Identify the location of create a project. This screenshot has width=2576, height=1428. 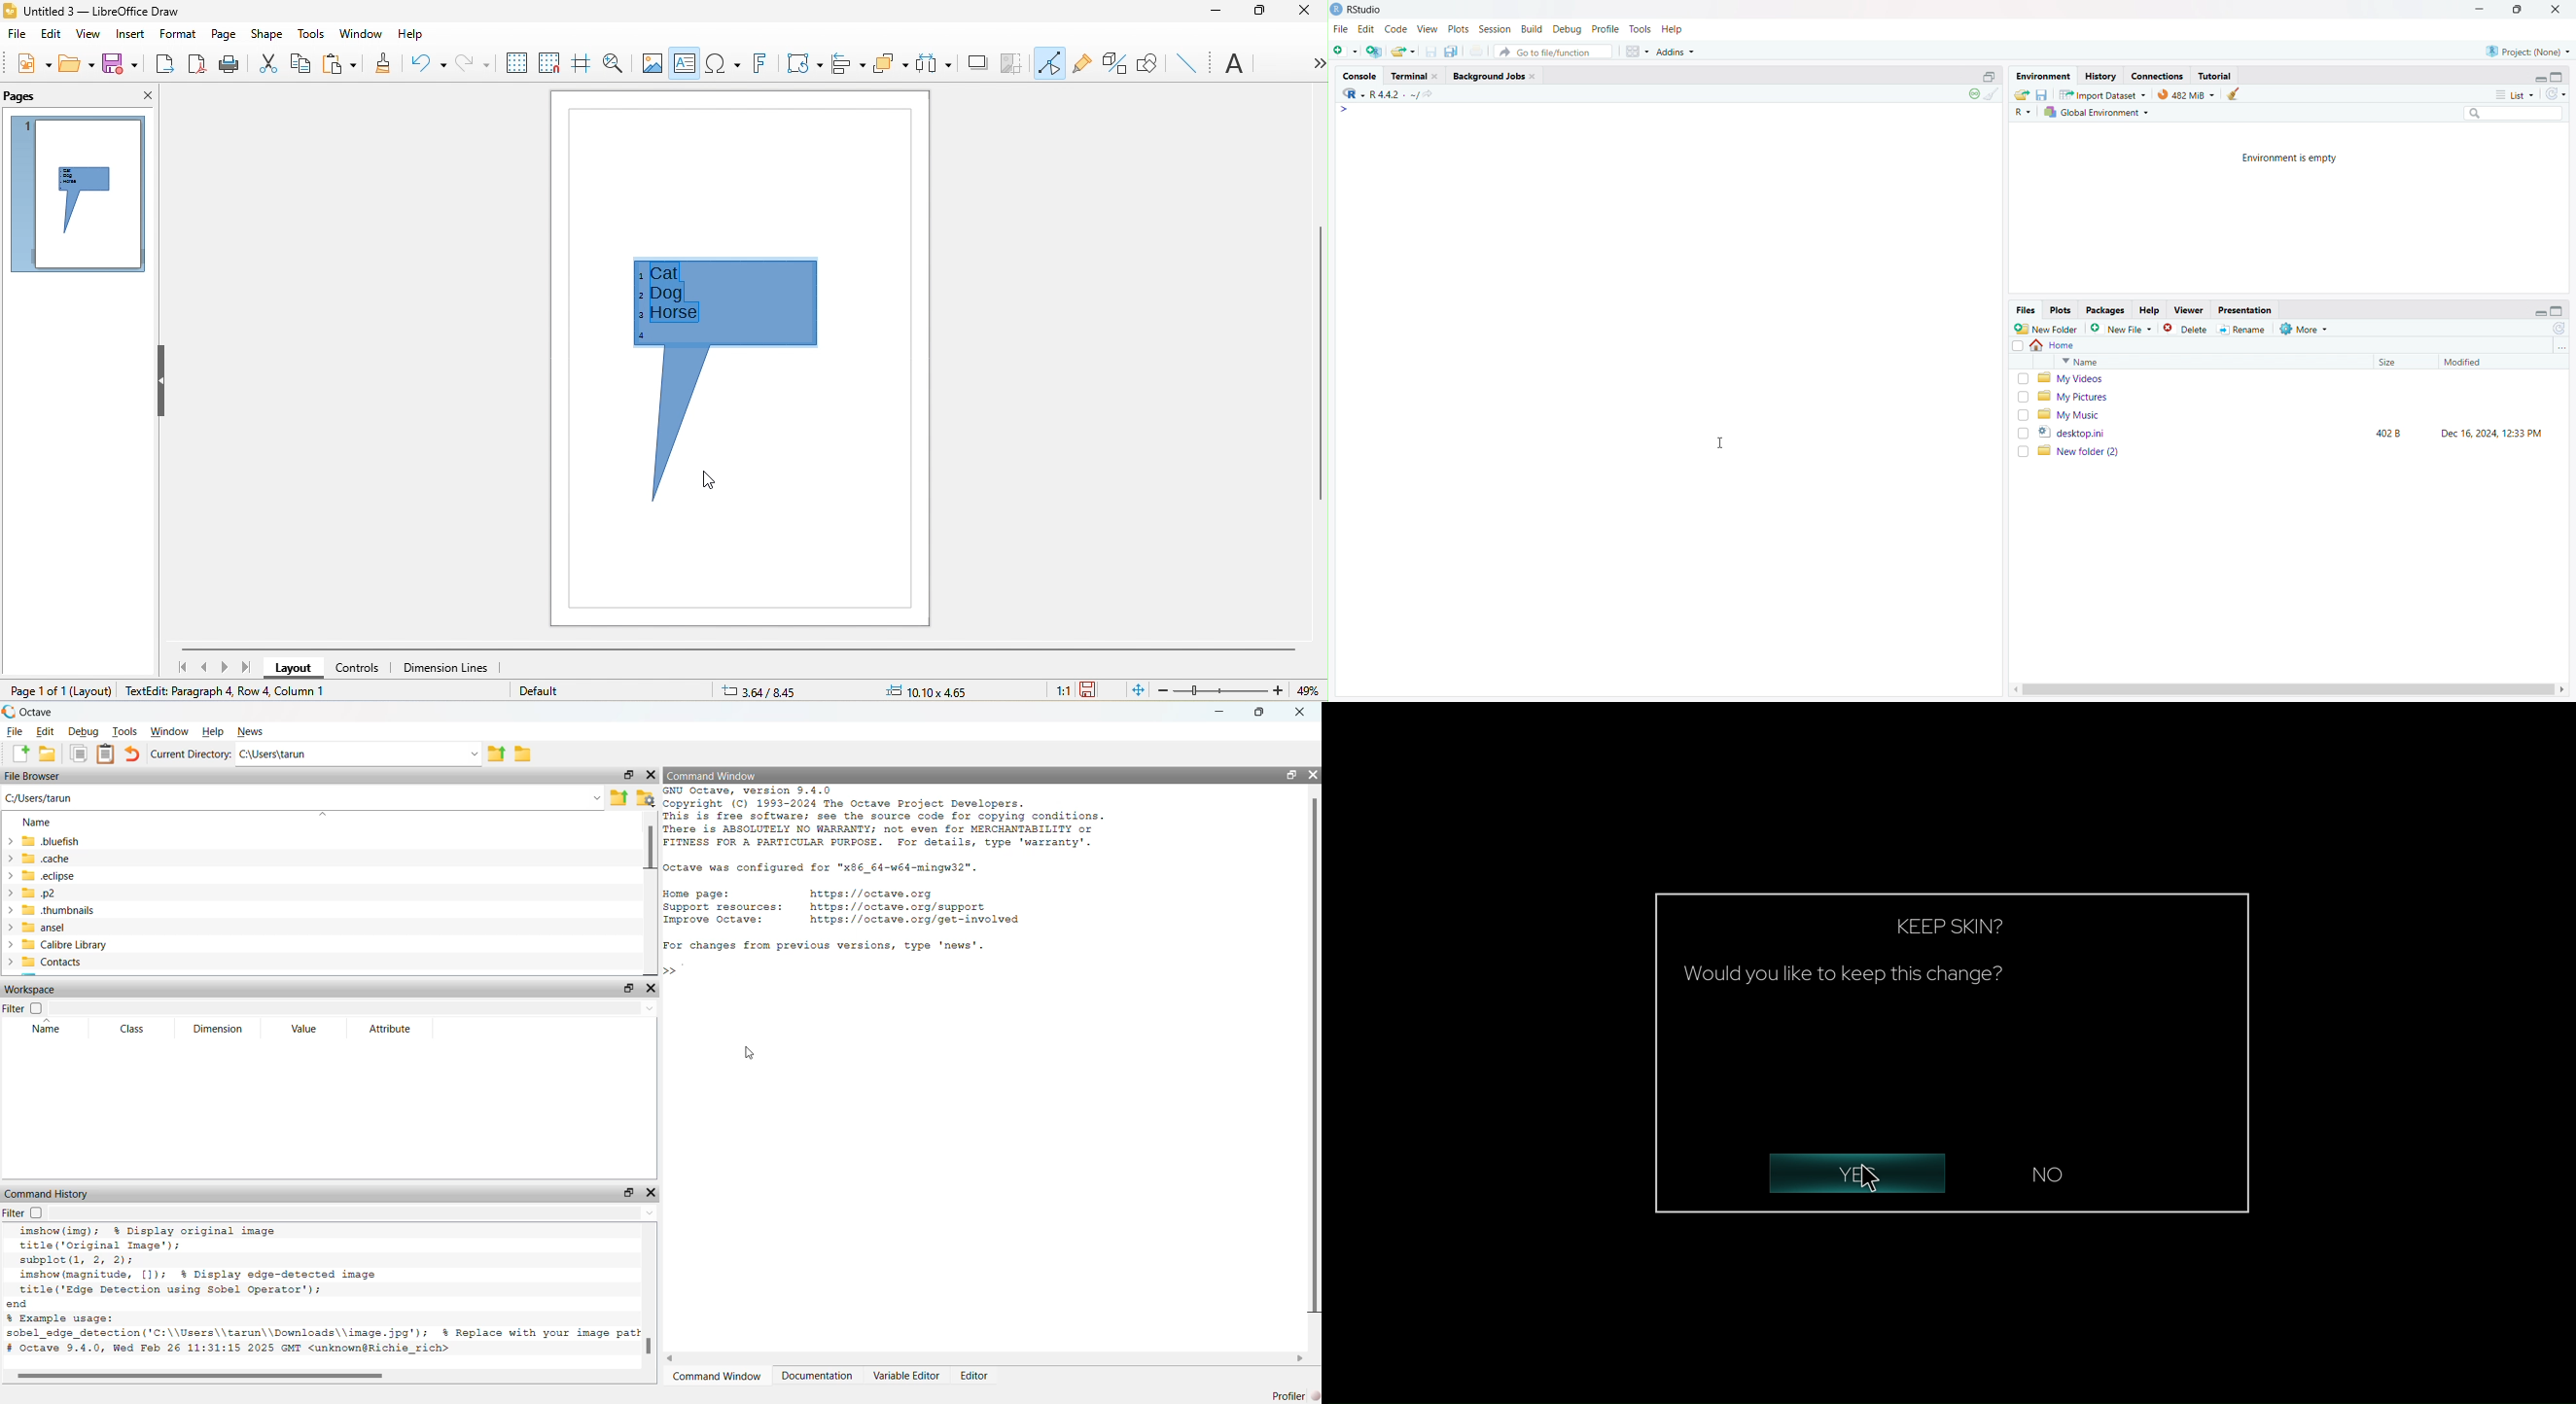
(1375, 50).